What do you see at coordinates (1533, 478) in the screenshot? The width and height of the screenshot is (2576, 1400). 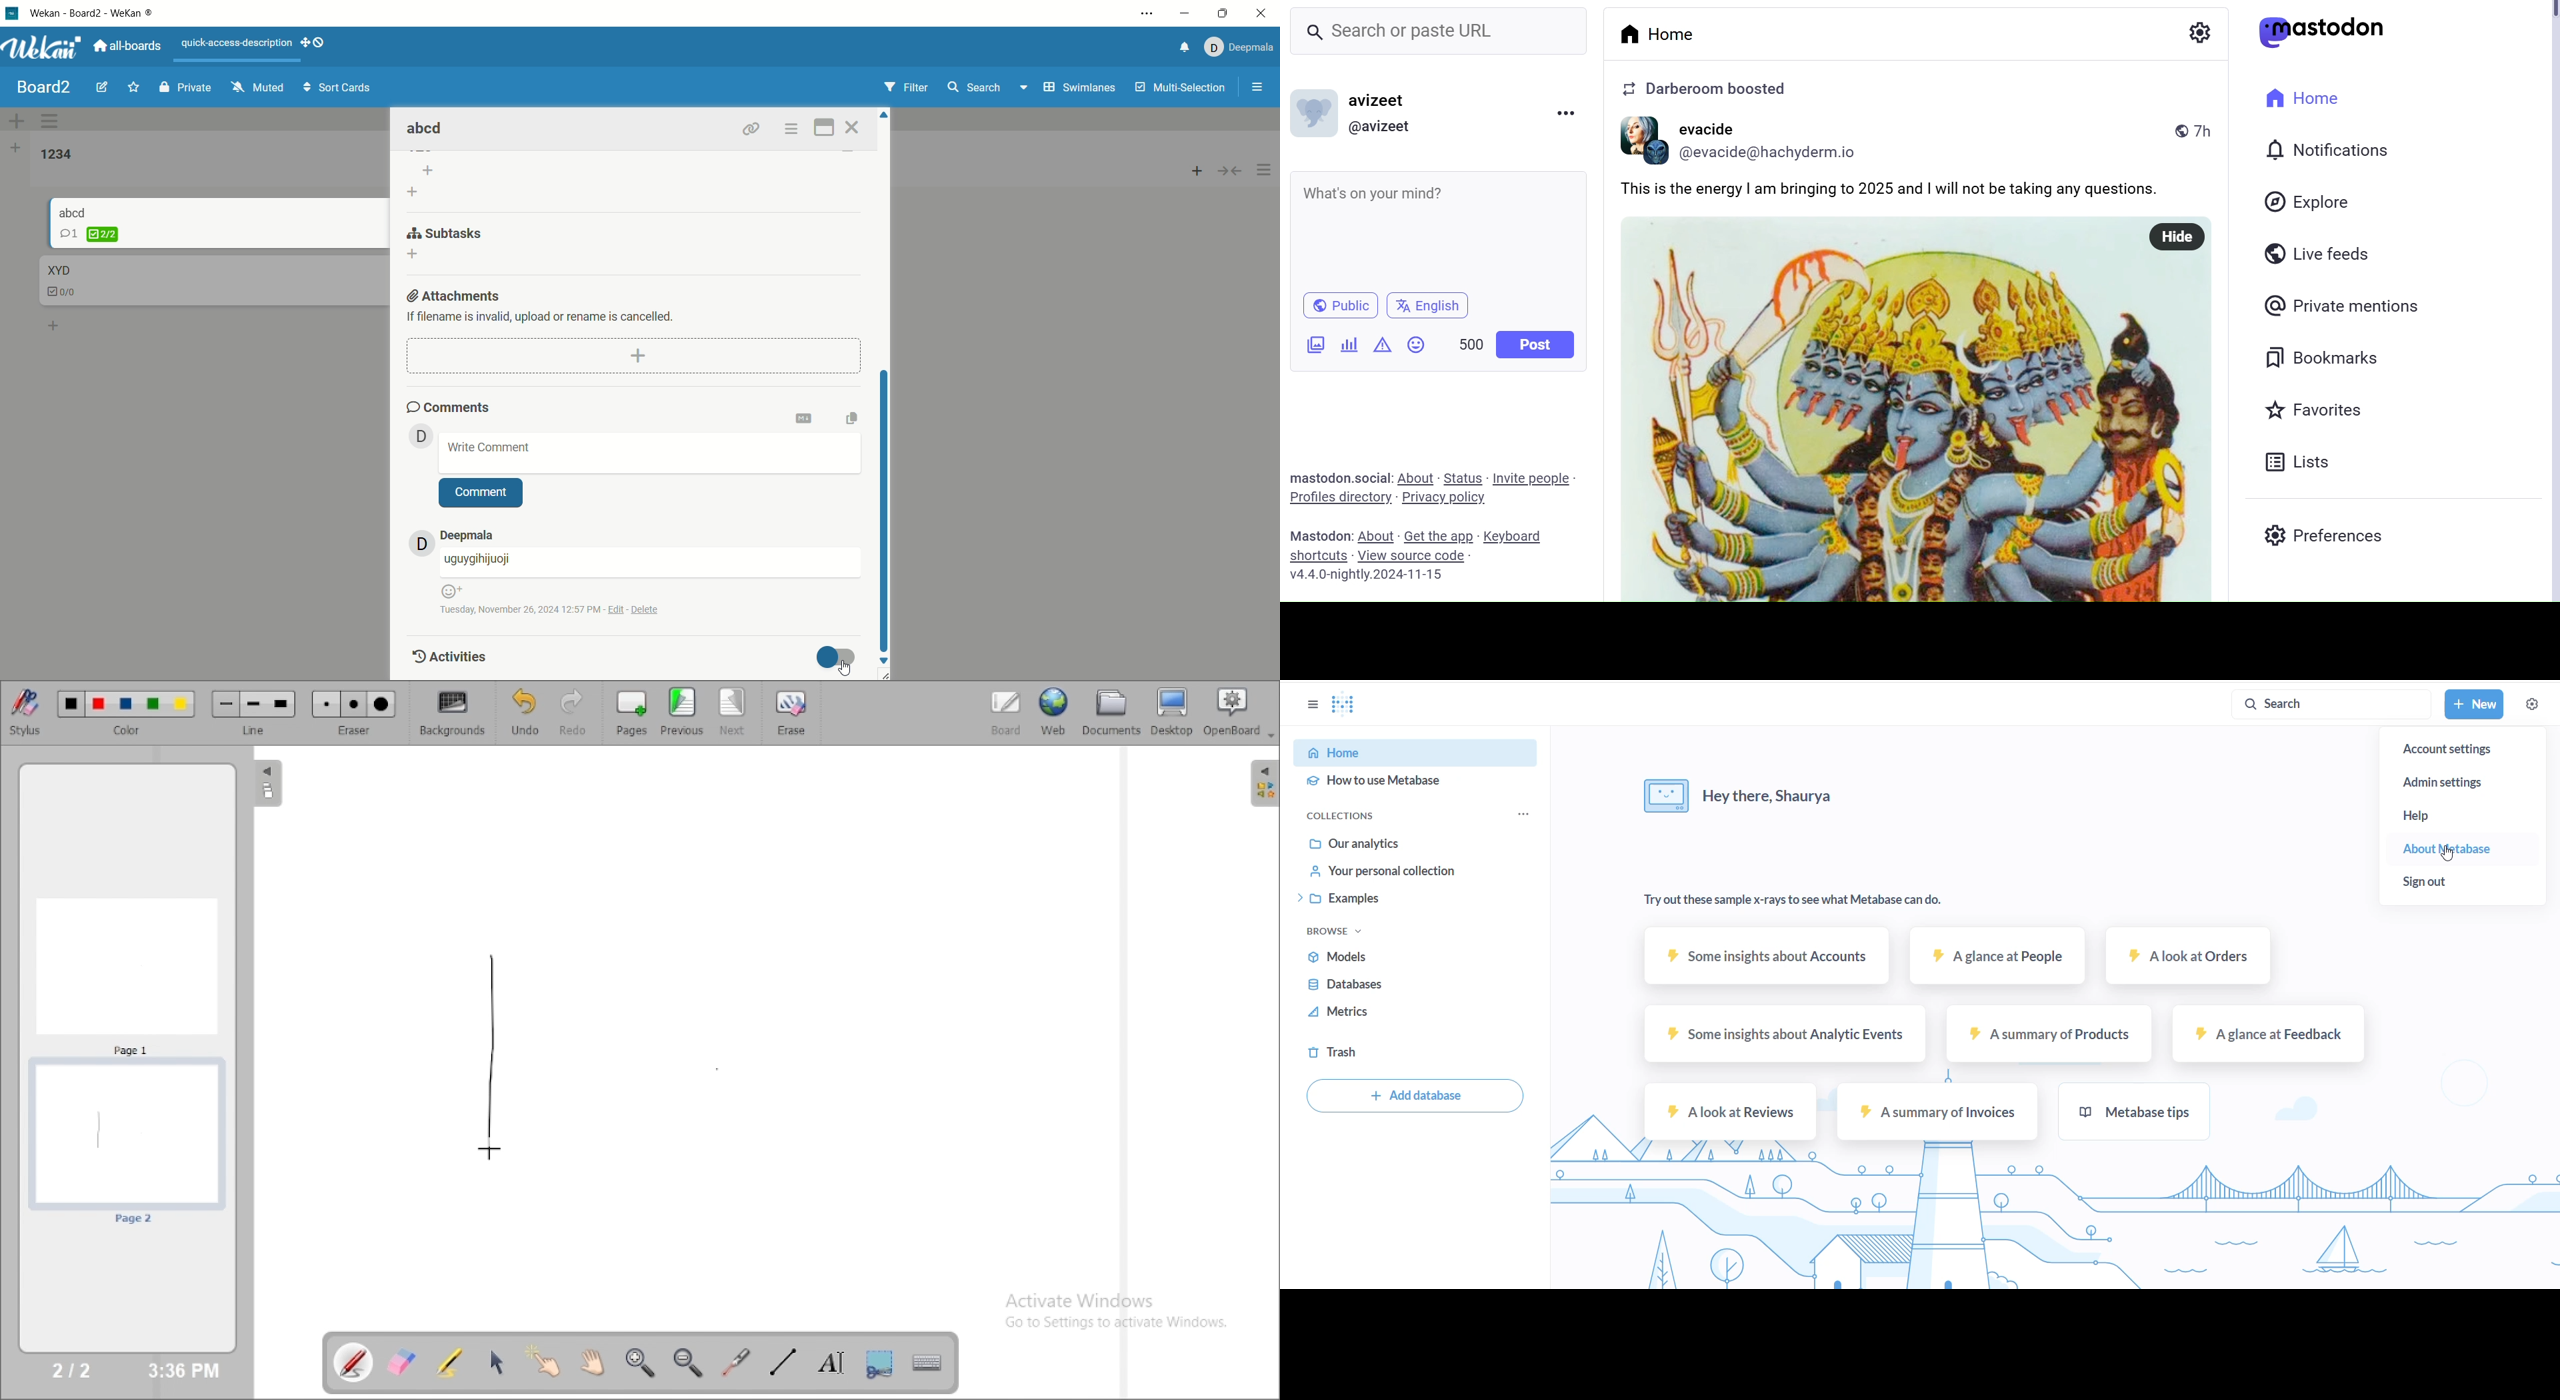 I see `Invite People` at bounding box center [1533, 478].